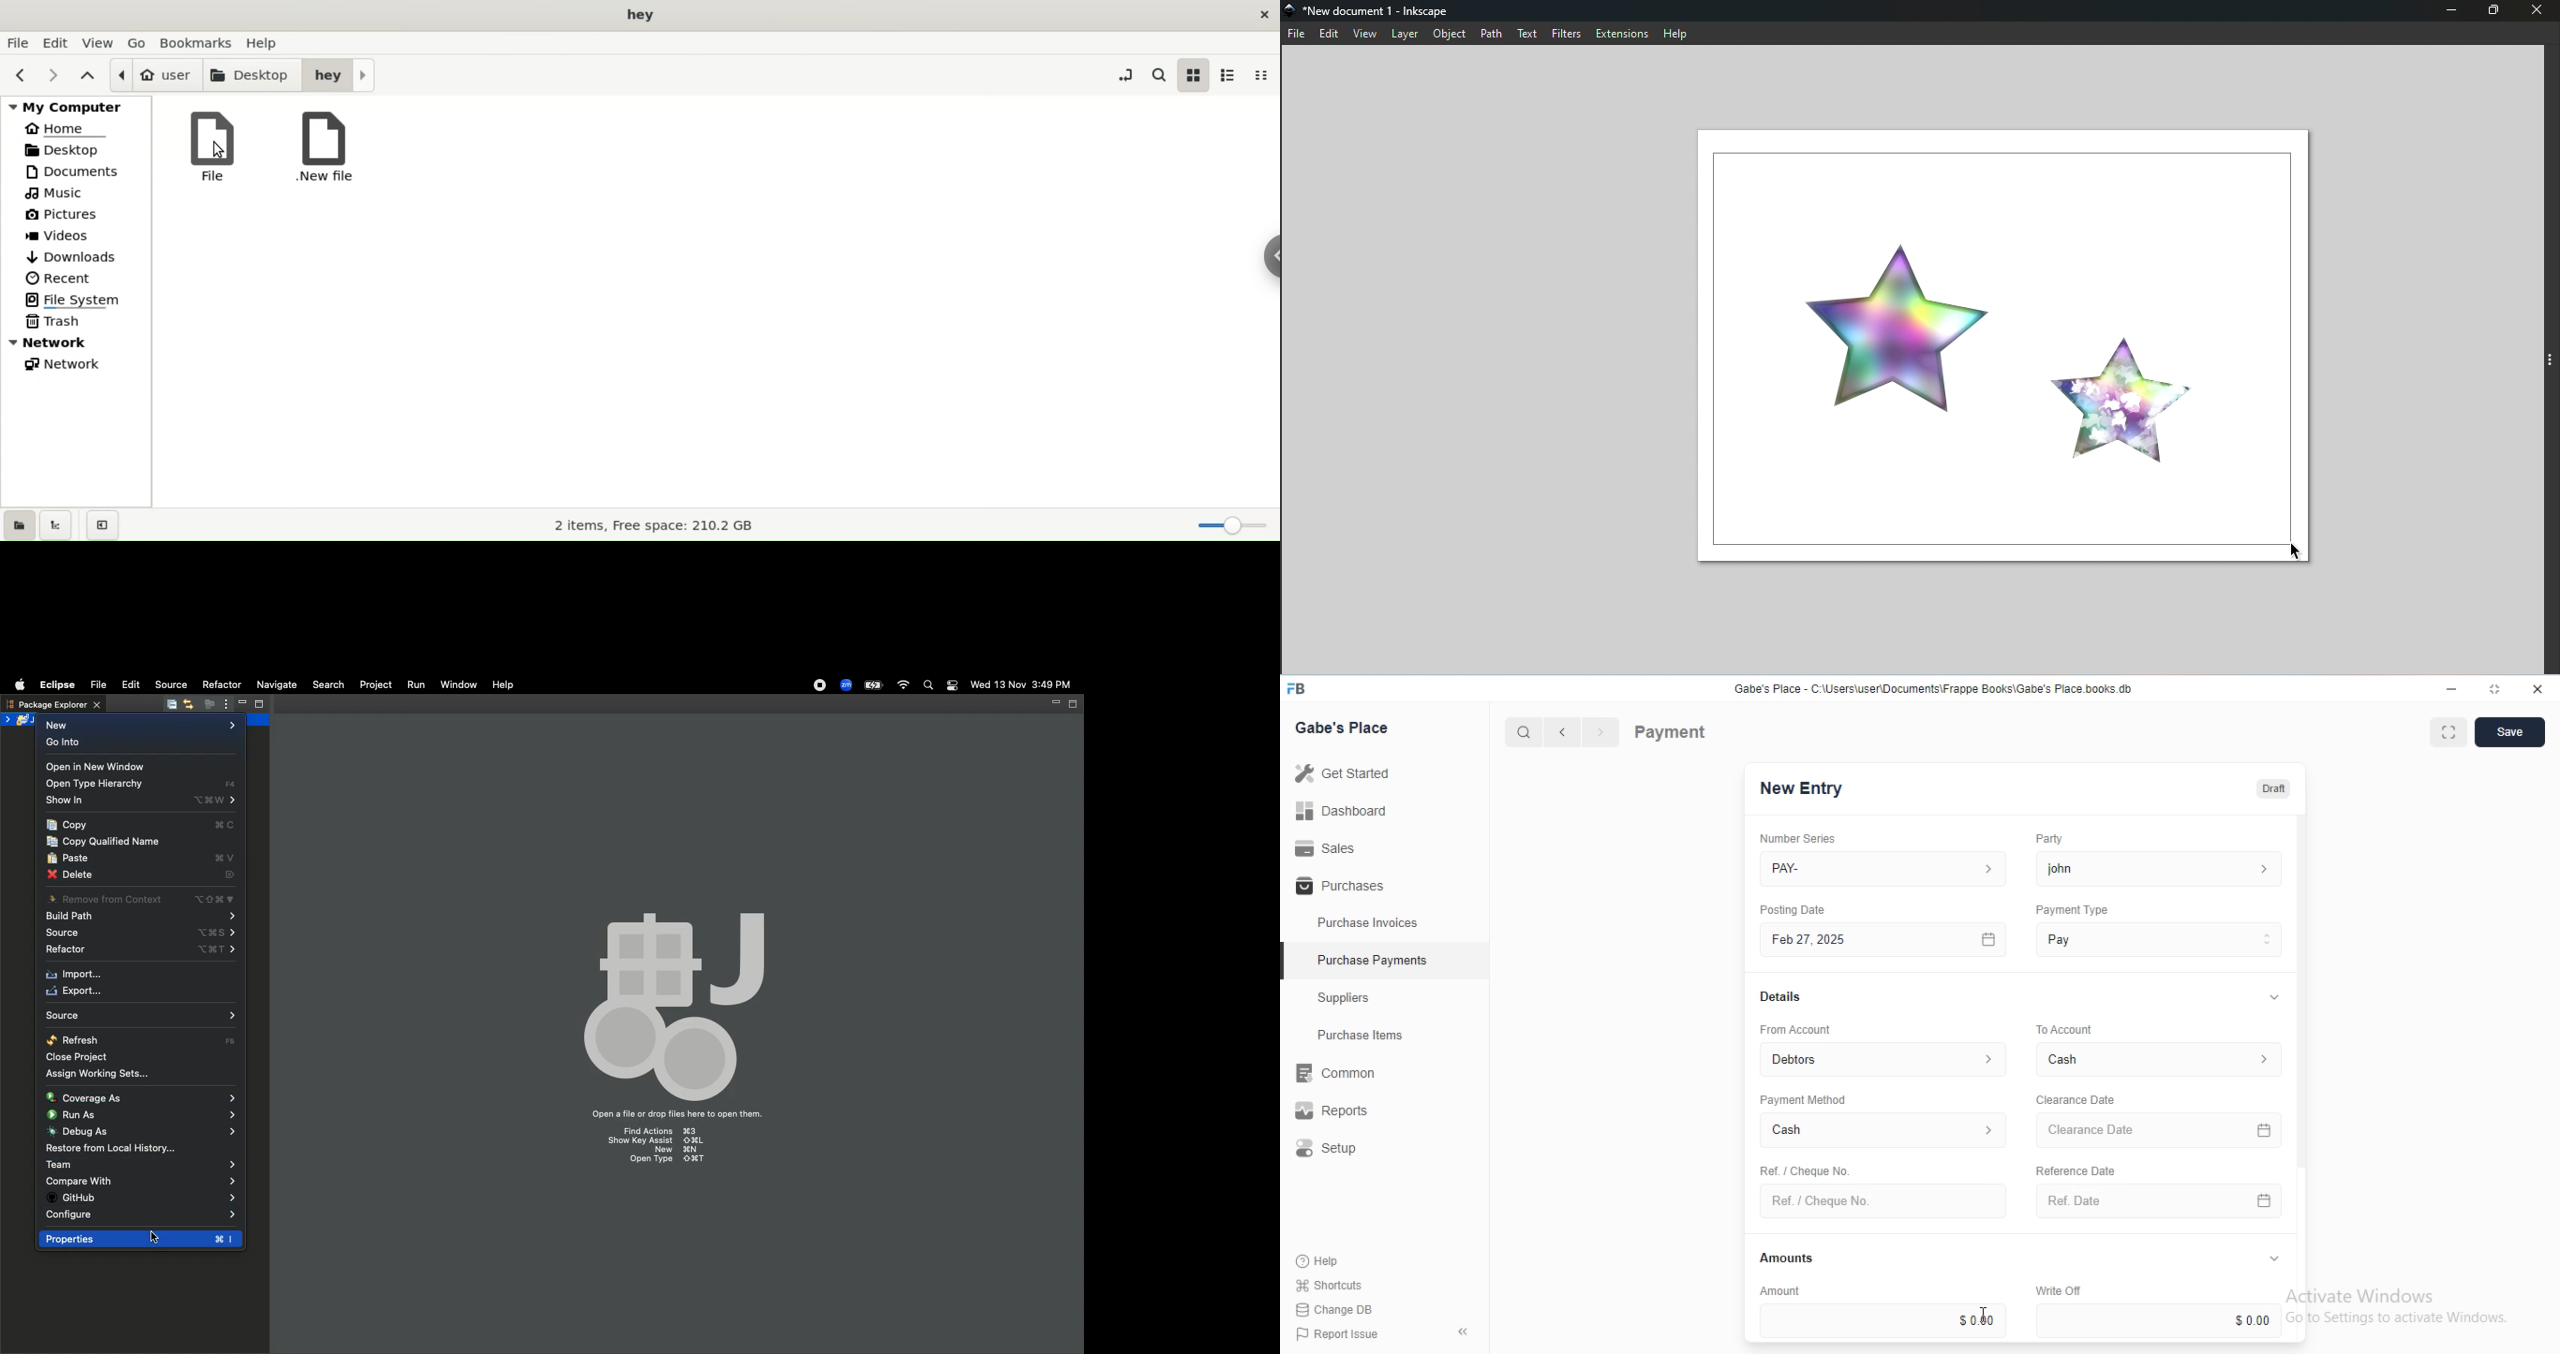  Describe the element at coordinates (2538, 689) in the screenshot. I see `close` at that location.